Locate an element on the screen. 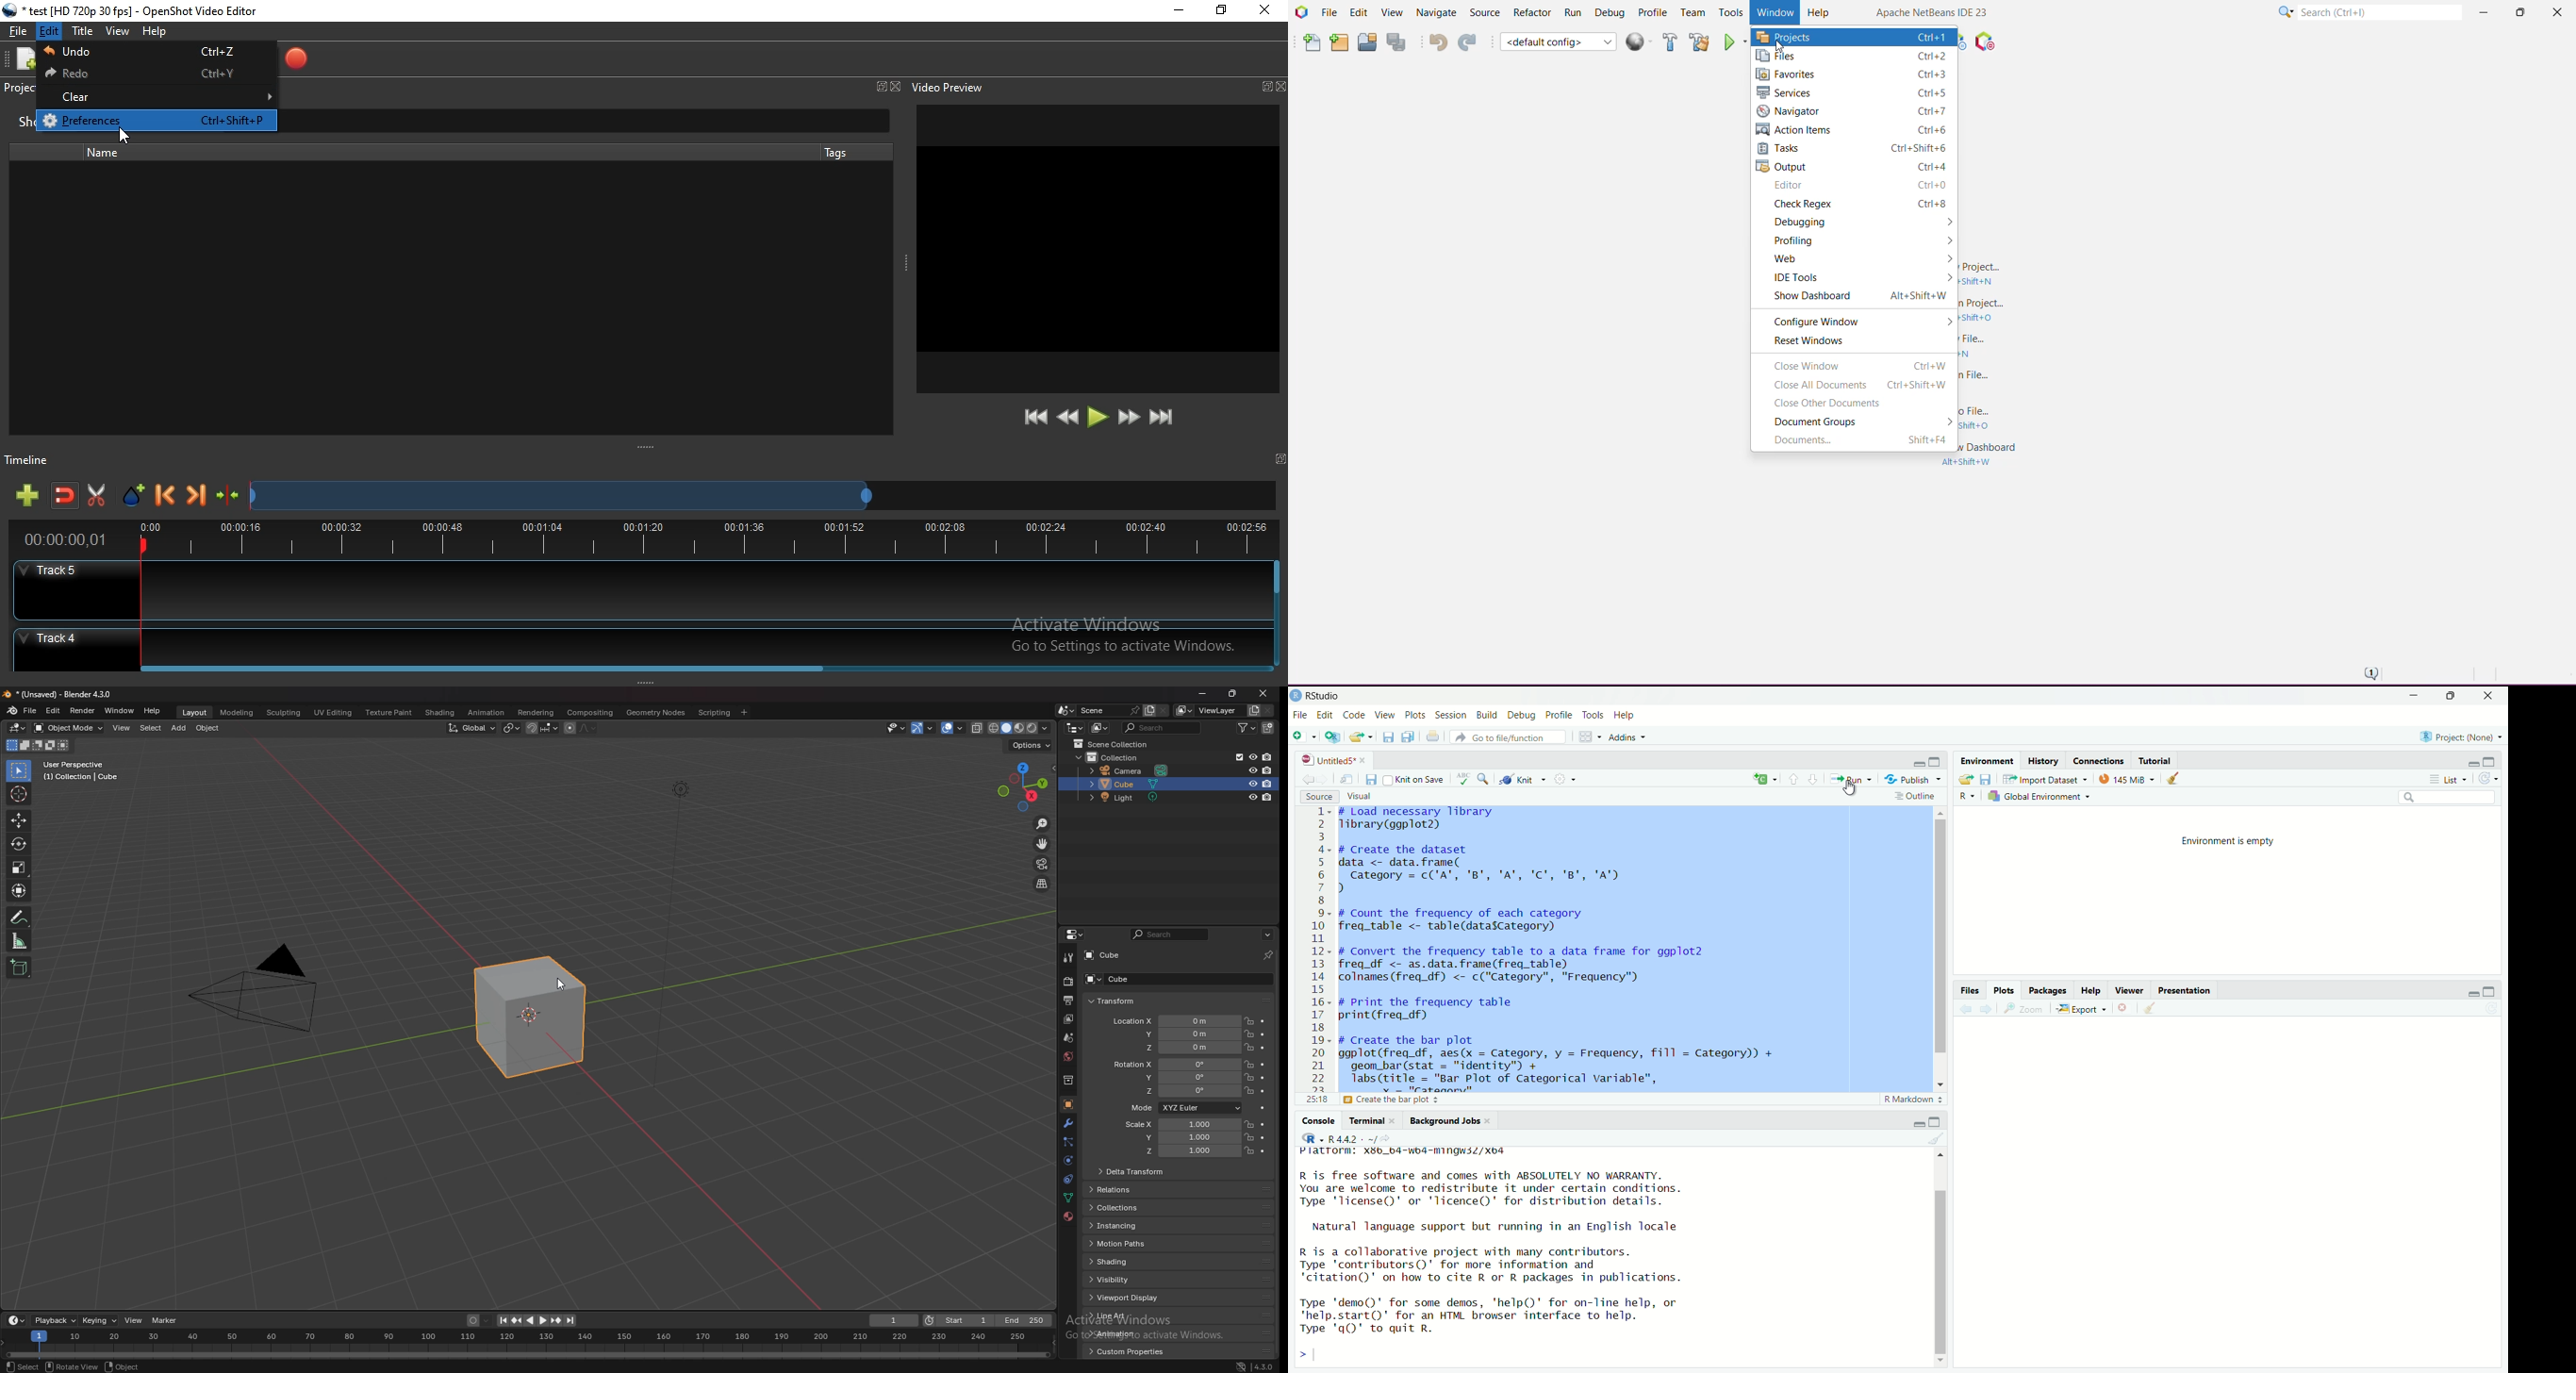 This screenshot has height=1400, width=2576. untitled5 is located at coordinates (1338, 760).